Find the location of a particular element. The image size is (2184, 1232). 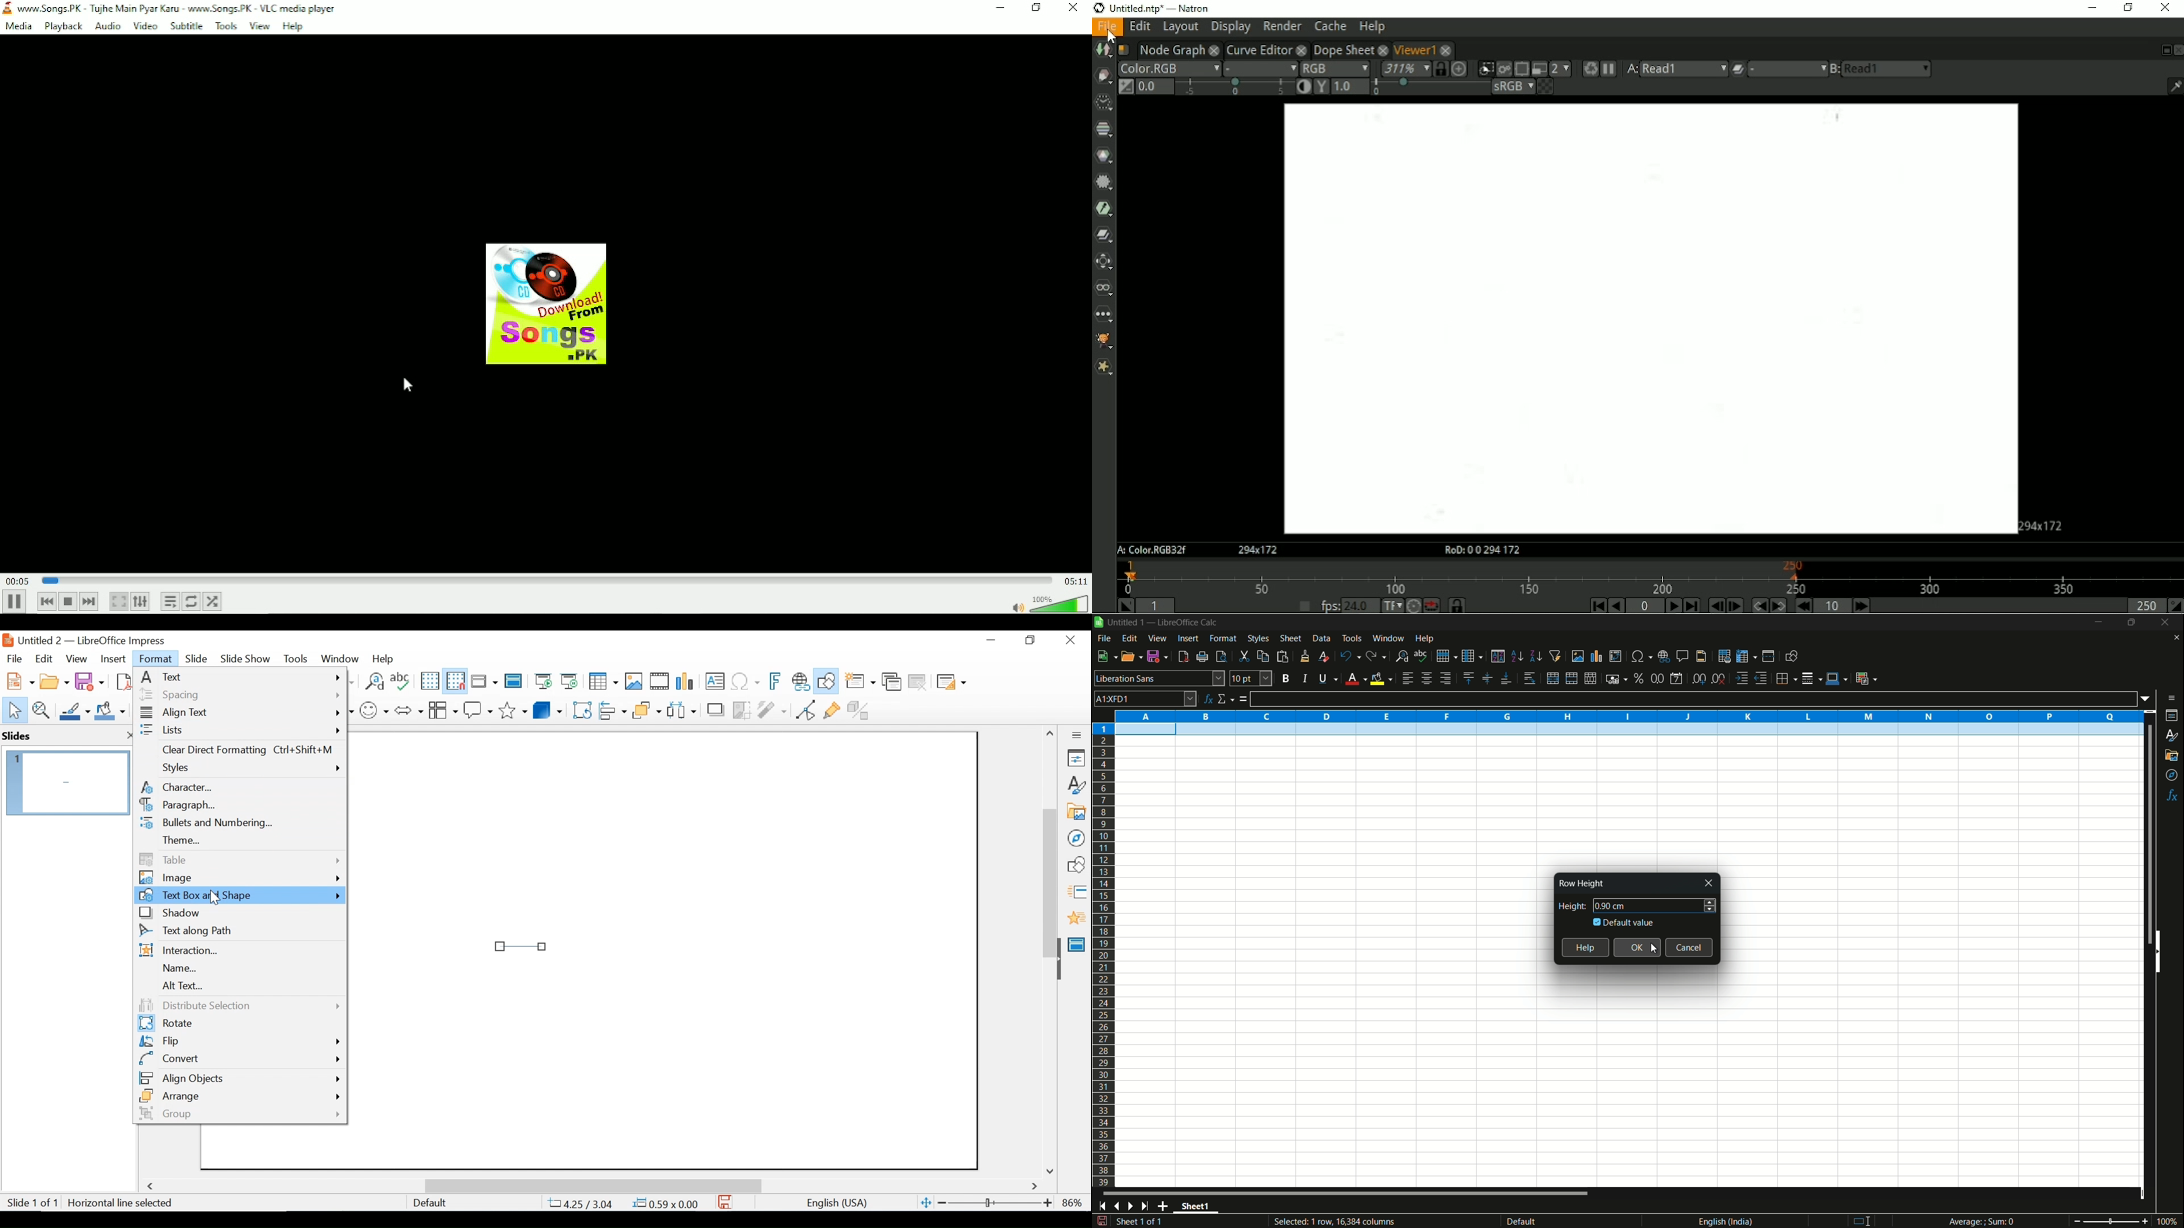

data menu is located at coordinates (1322, 638).